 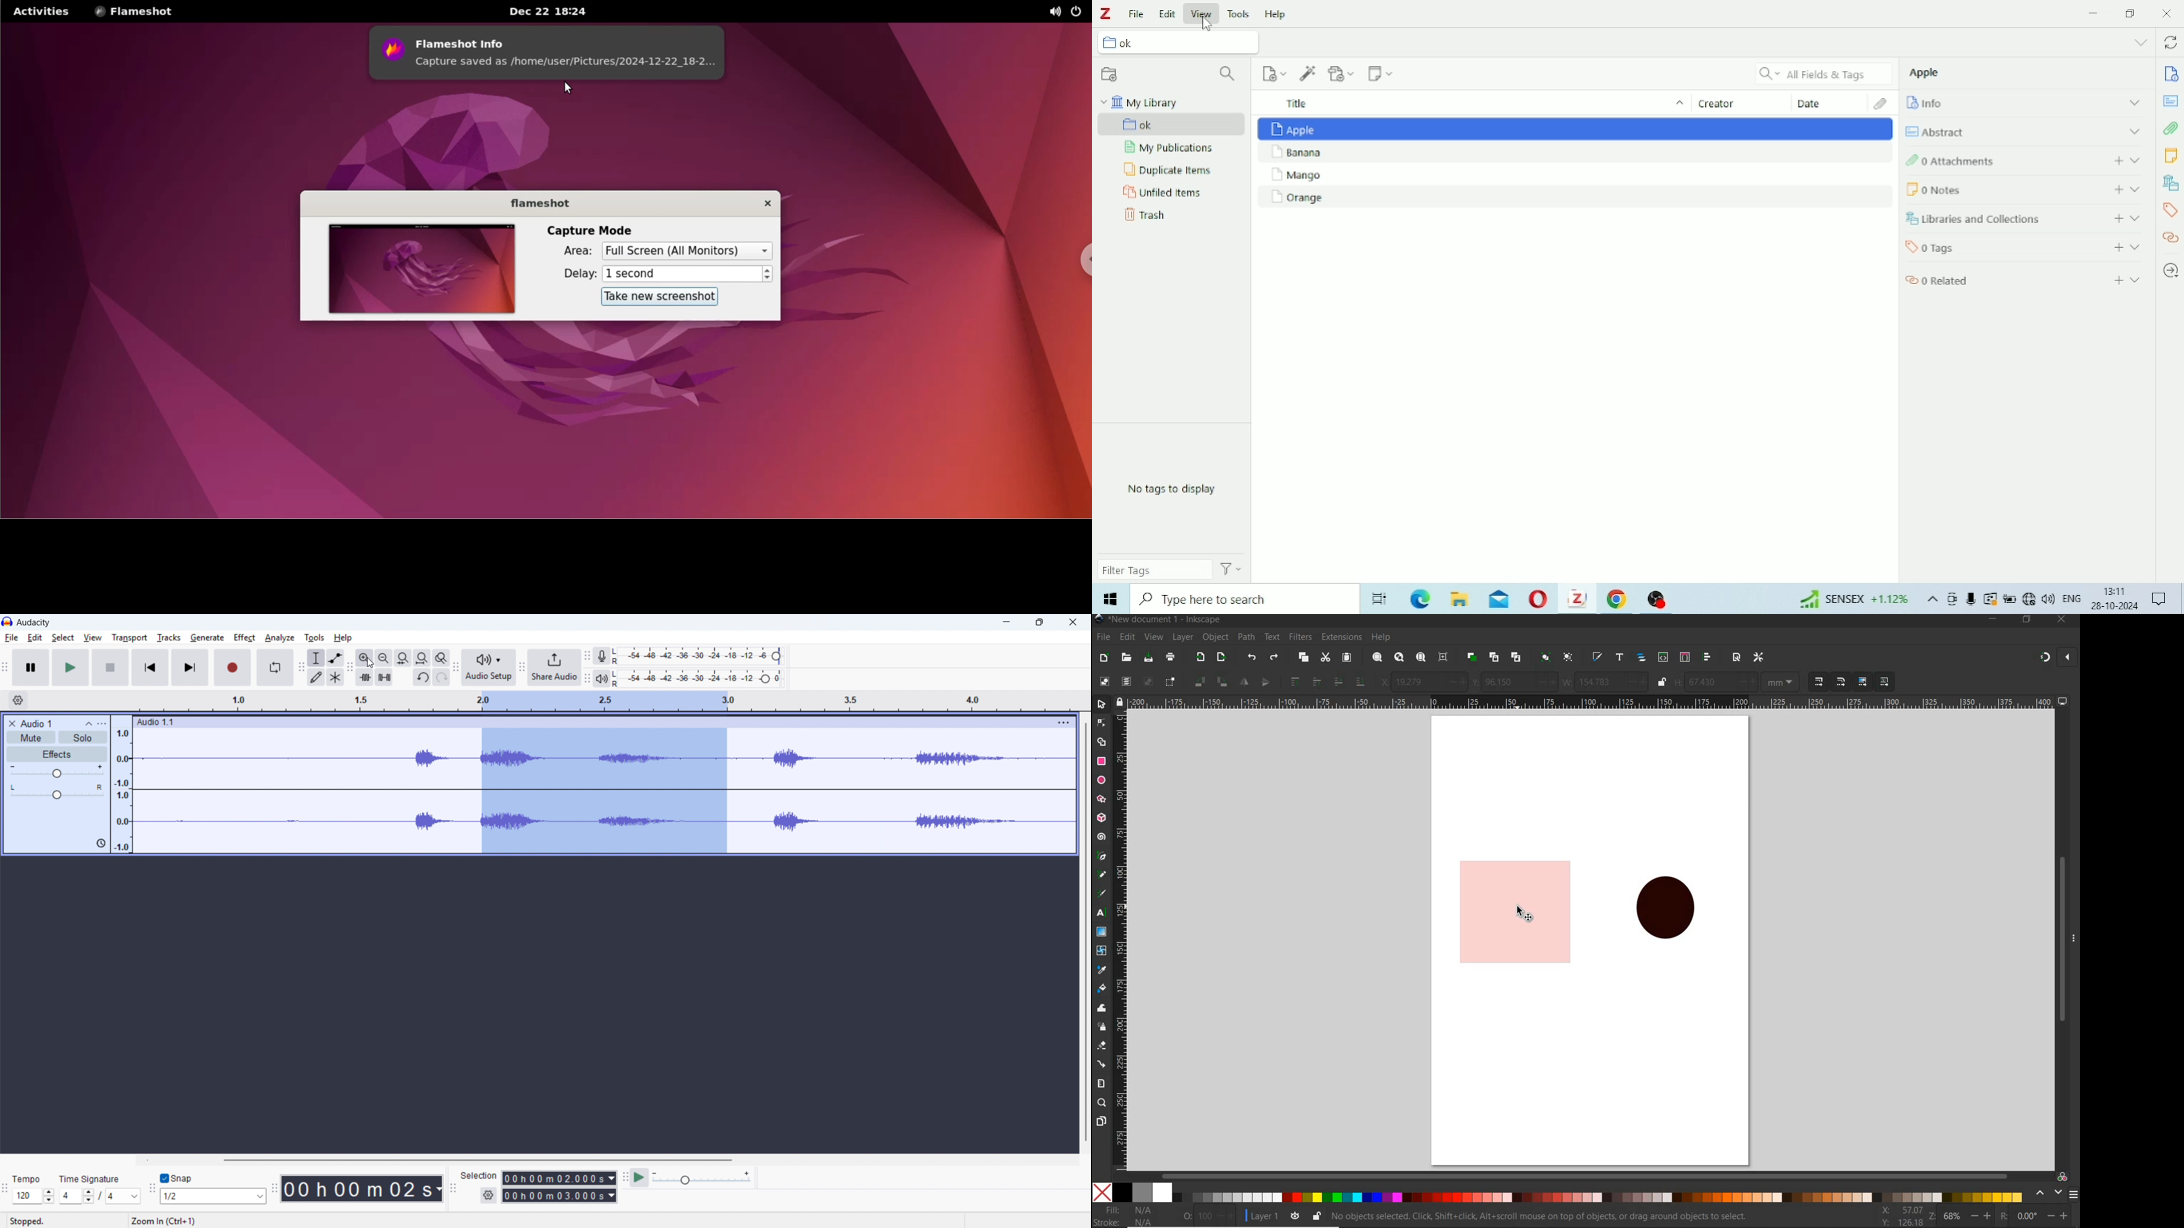 What do you see at coordinates (90, 1177) in the screenshot?
I see `Time signature` at bounding box center [90, 1177].